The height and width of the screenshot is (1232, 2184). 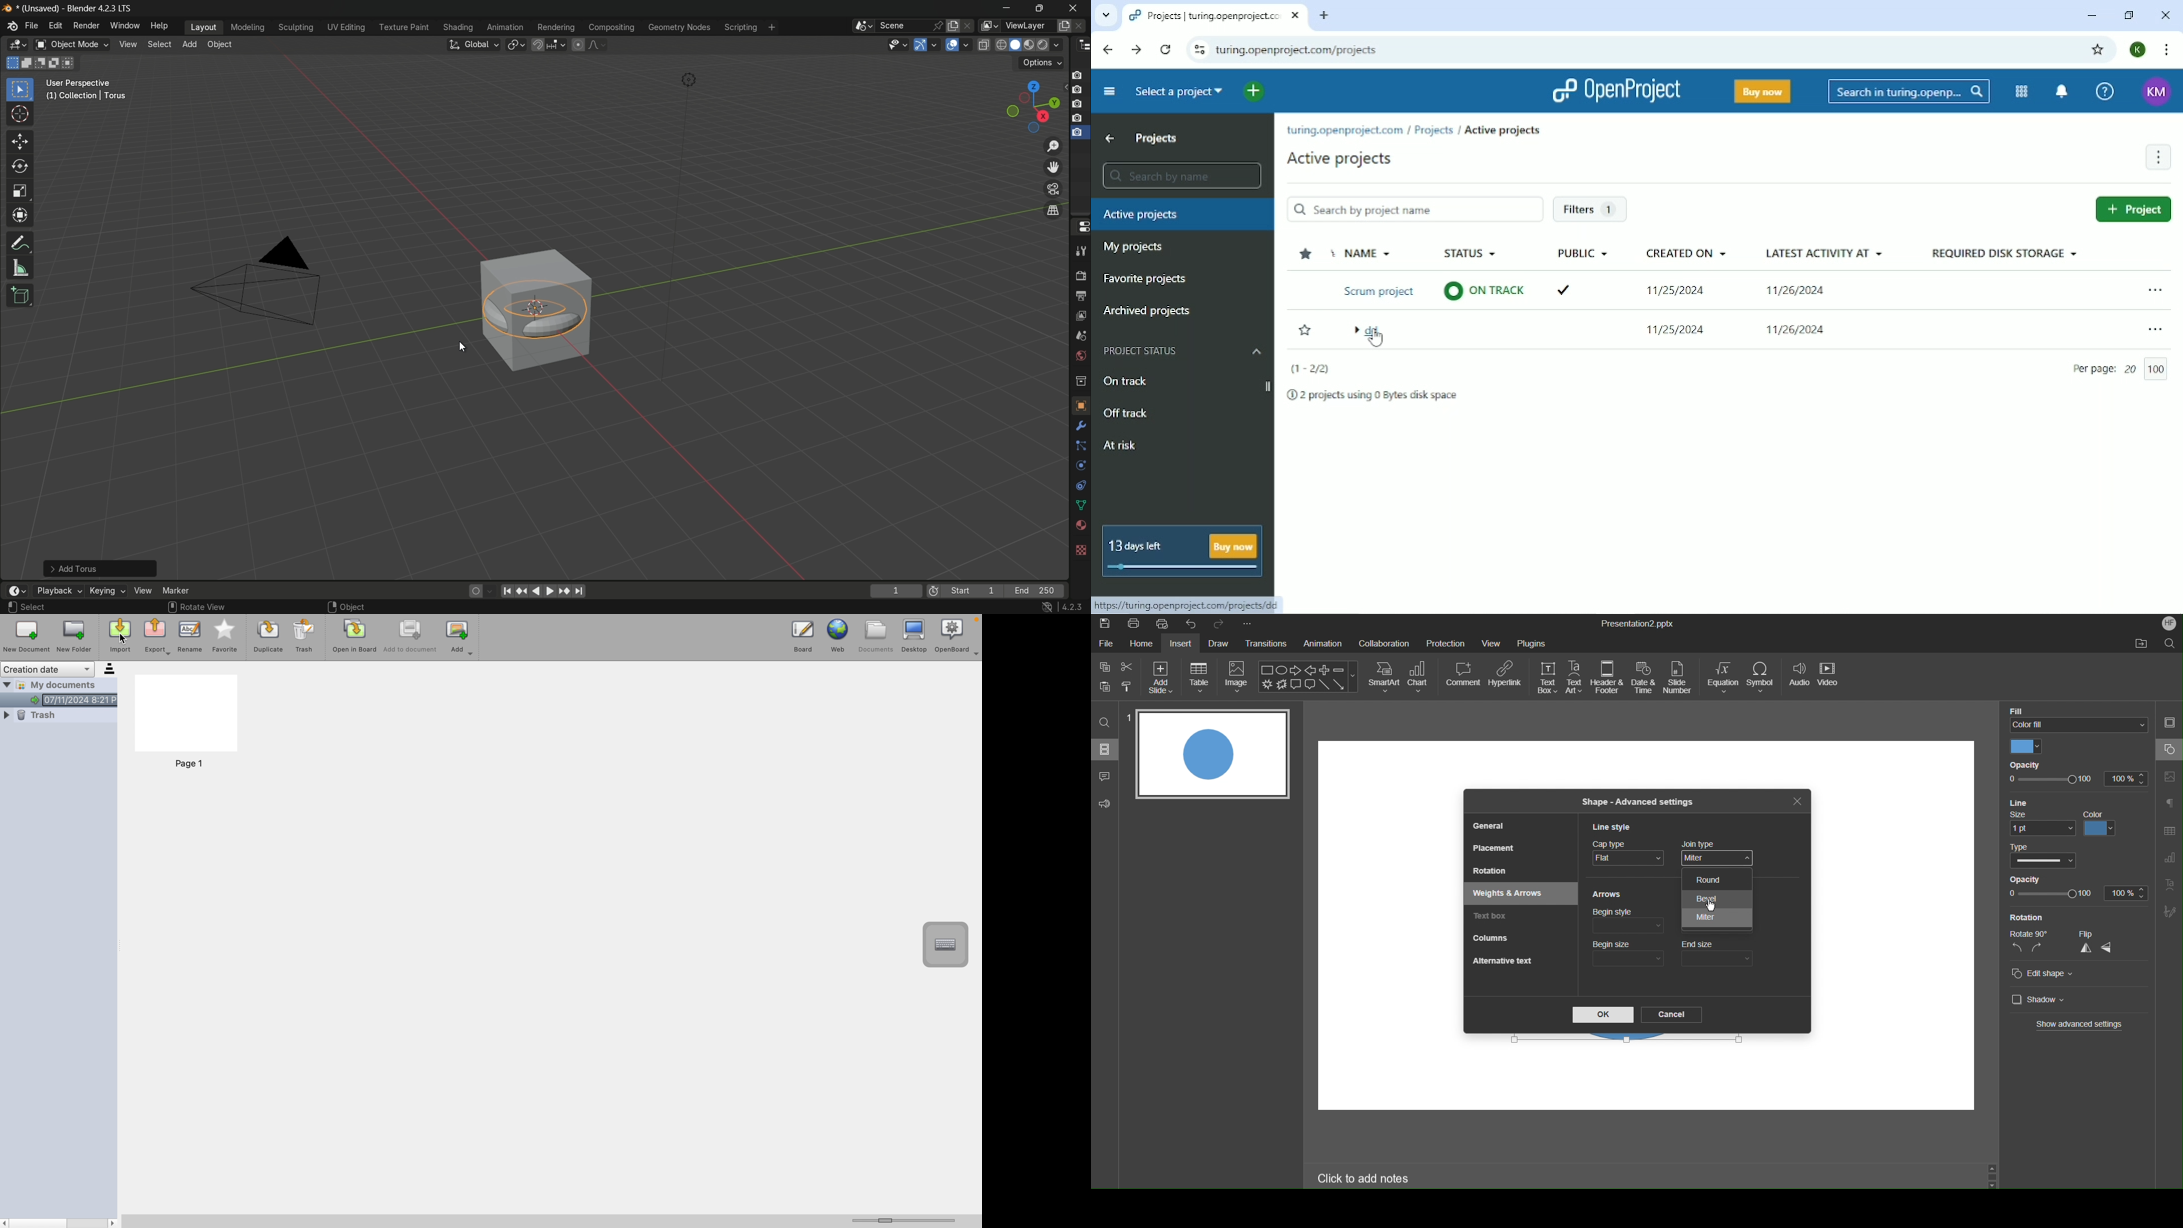 I want to click on Copy Style, so click(x=1127, y=685).